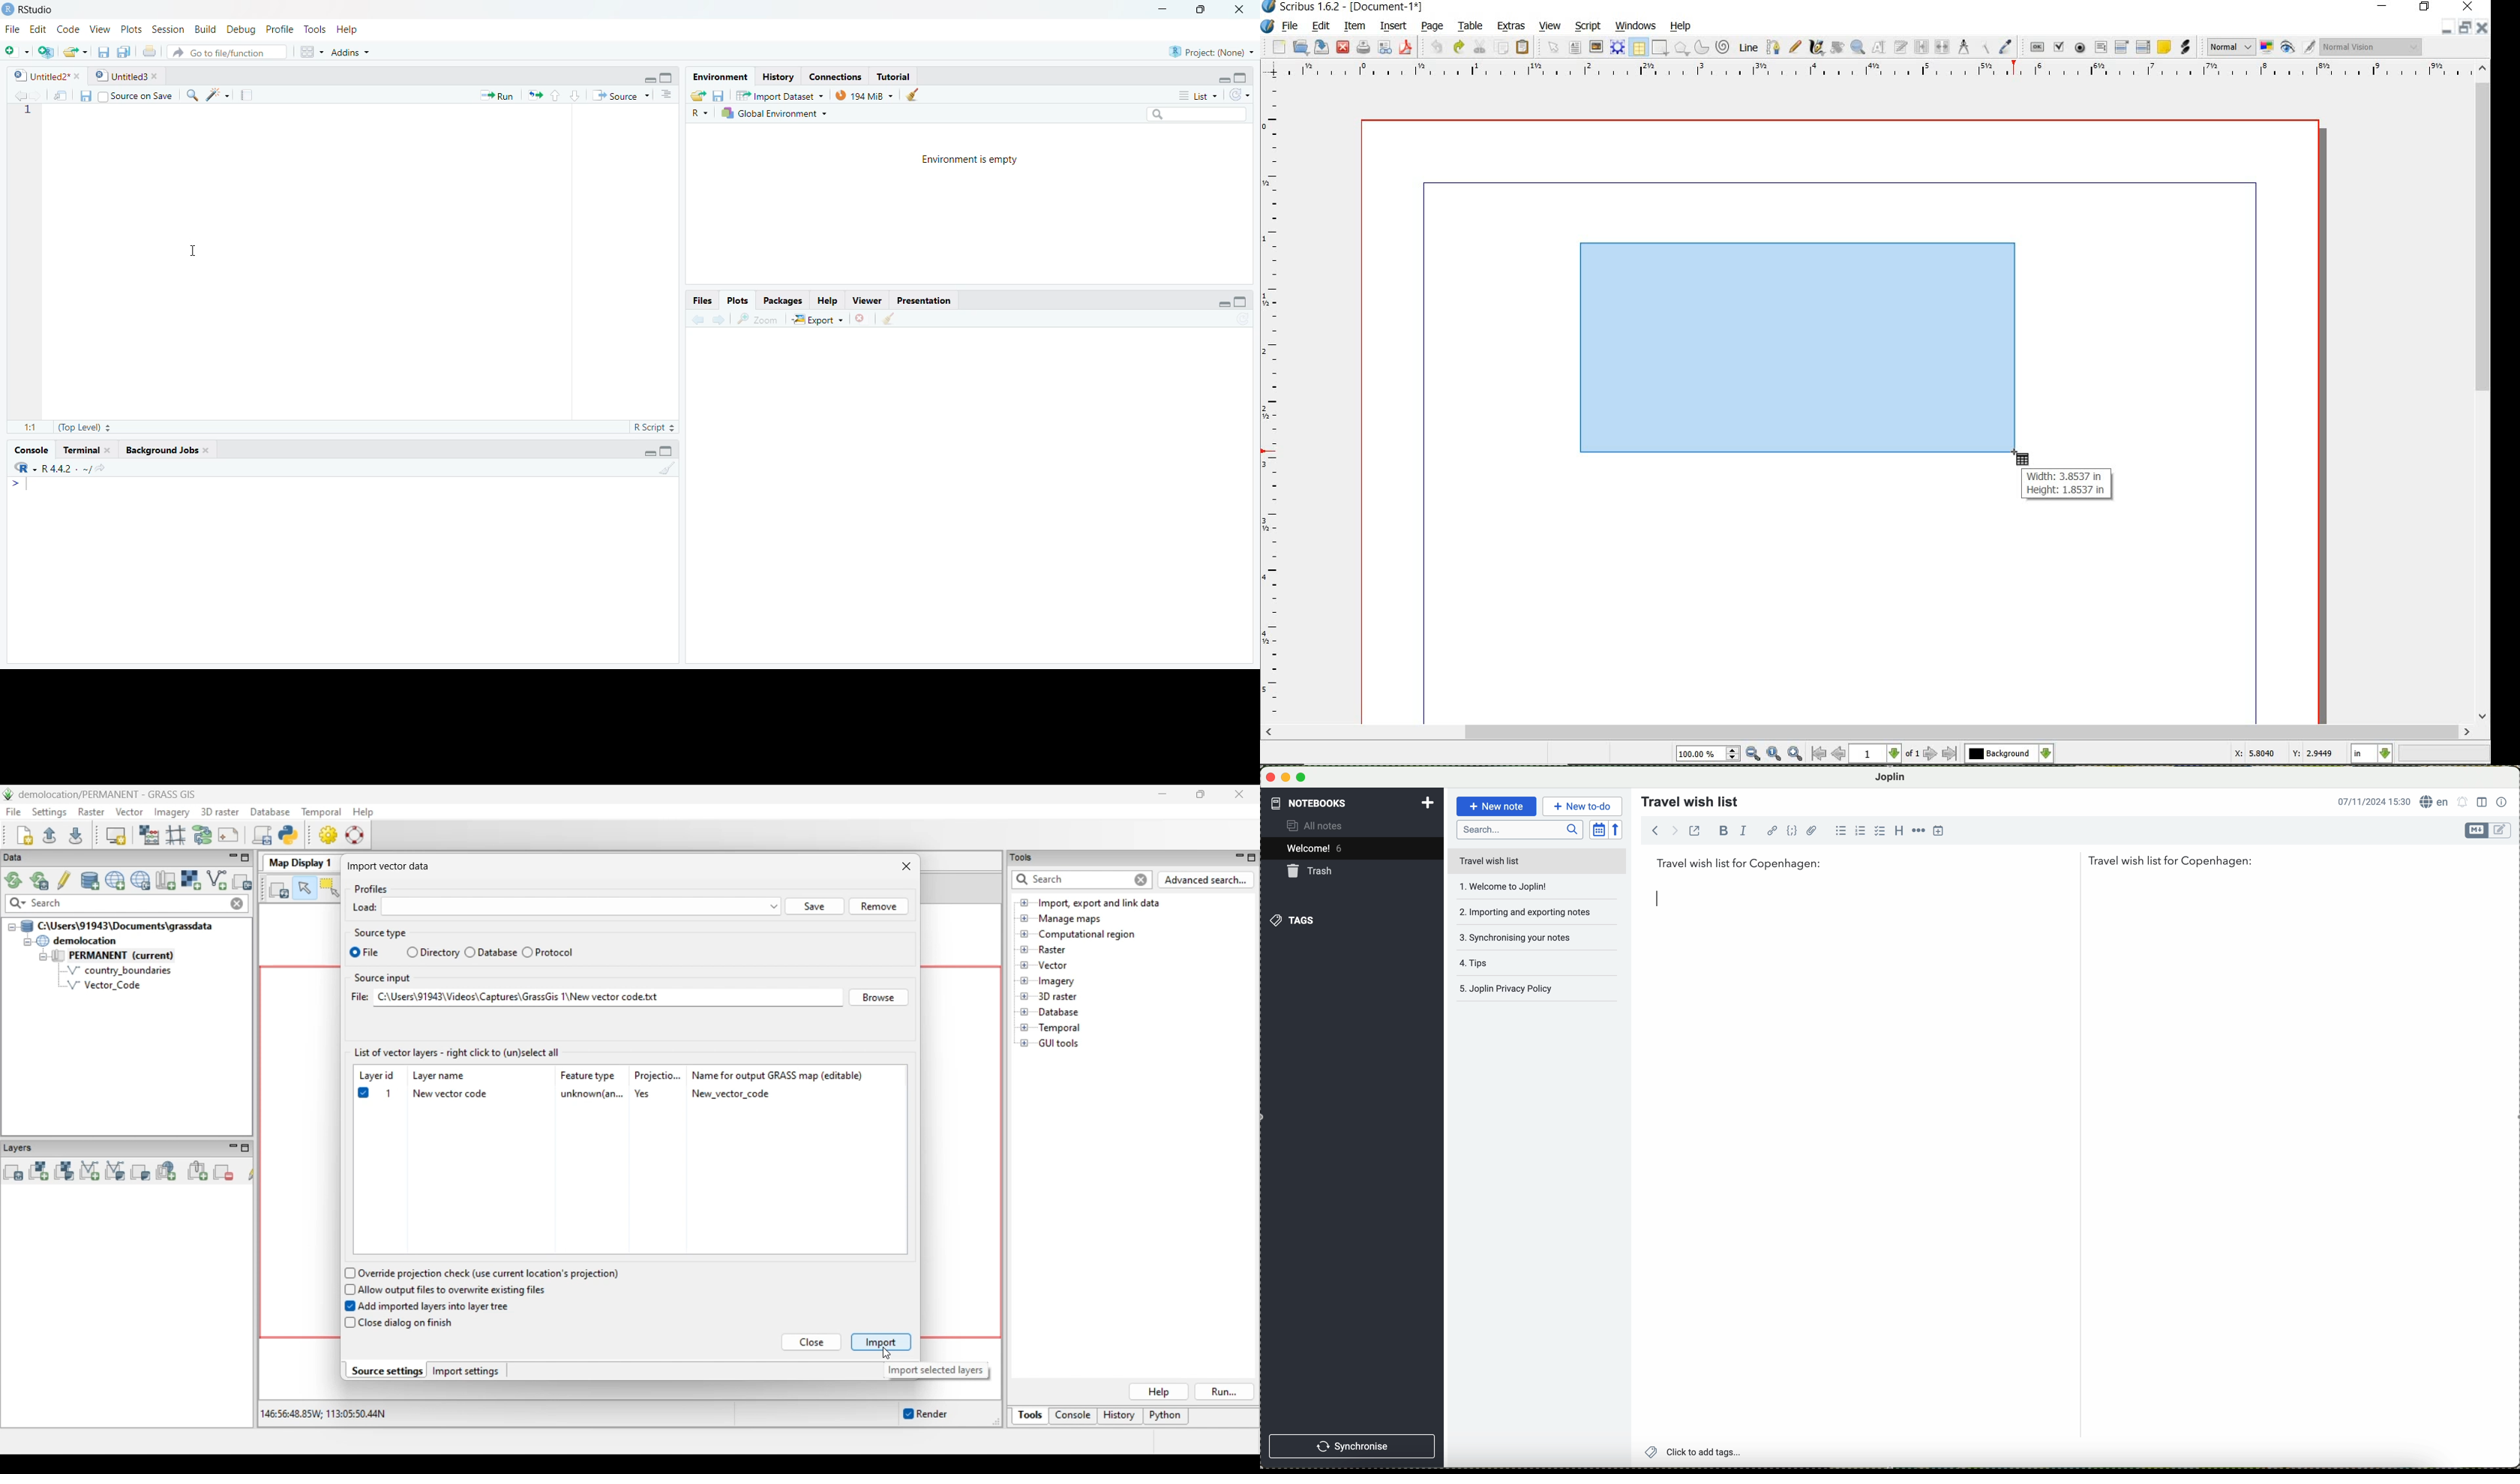 Image resolution: width=2520 pixels, height=1484 pixels. I want to click on History, so click(779, 76).